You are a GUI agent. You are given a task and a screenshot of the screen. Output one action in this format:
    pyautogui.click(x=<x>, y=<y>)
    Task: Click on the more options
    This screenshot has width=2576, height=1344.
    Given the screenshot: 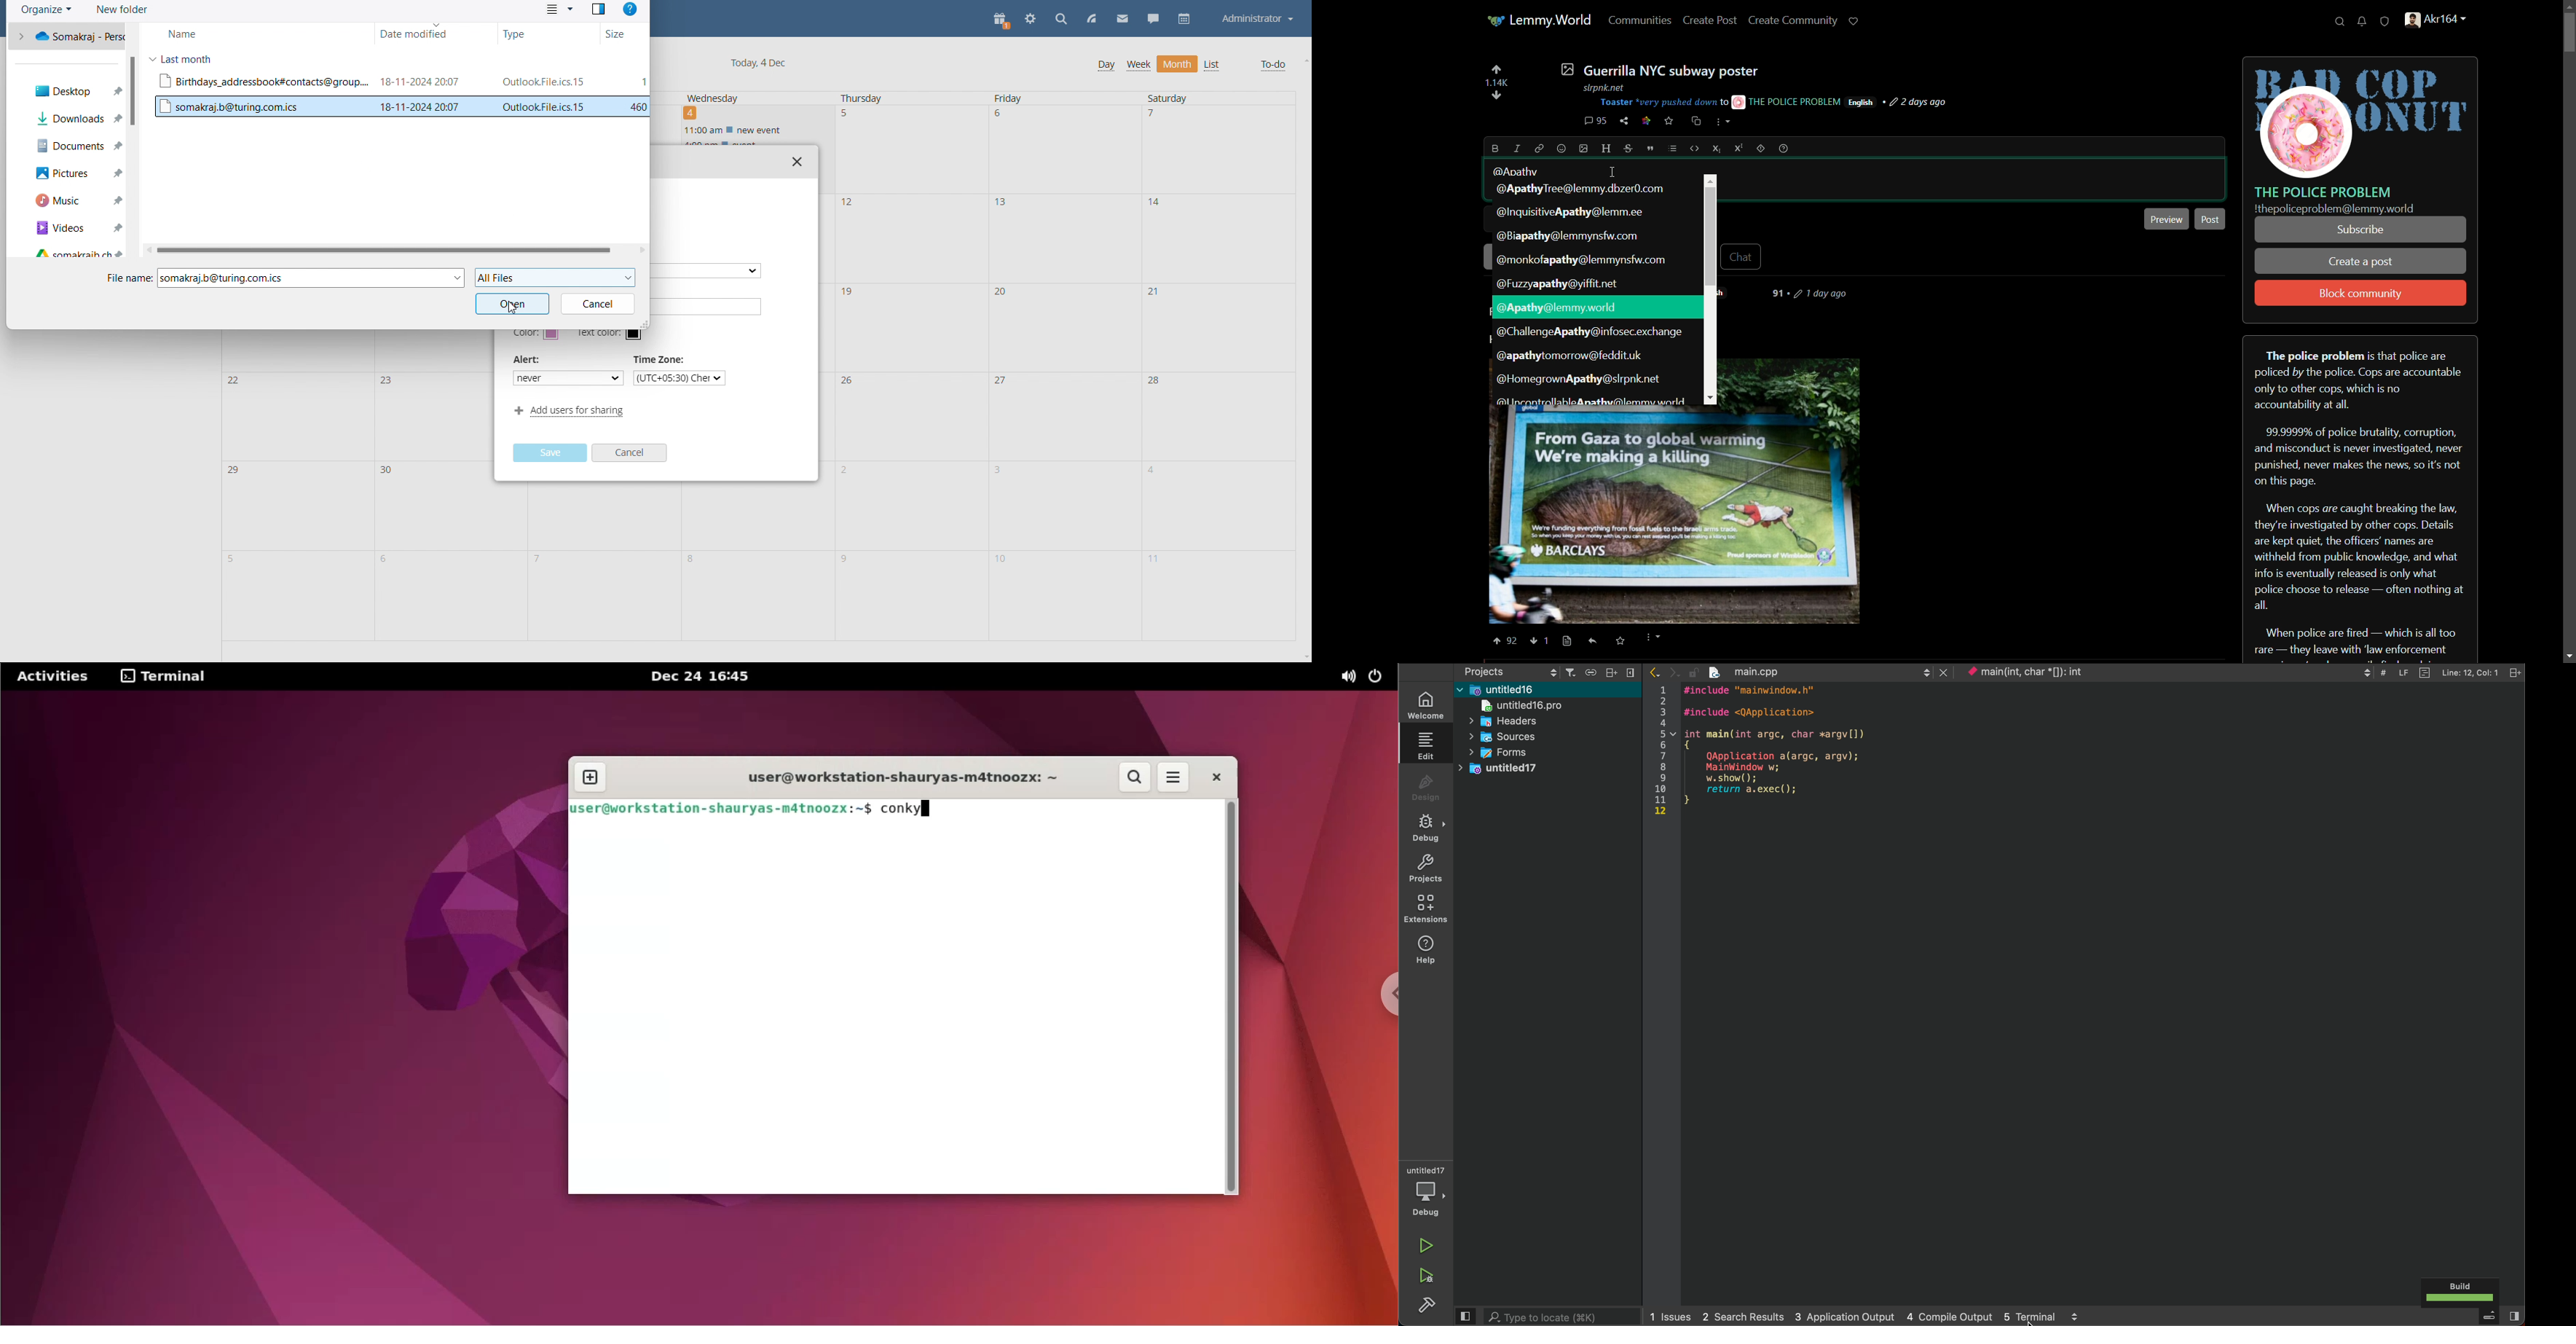 What is the action you would take?
    pyautogui.click(x=1723, y=123)
    